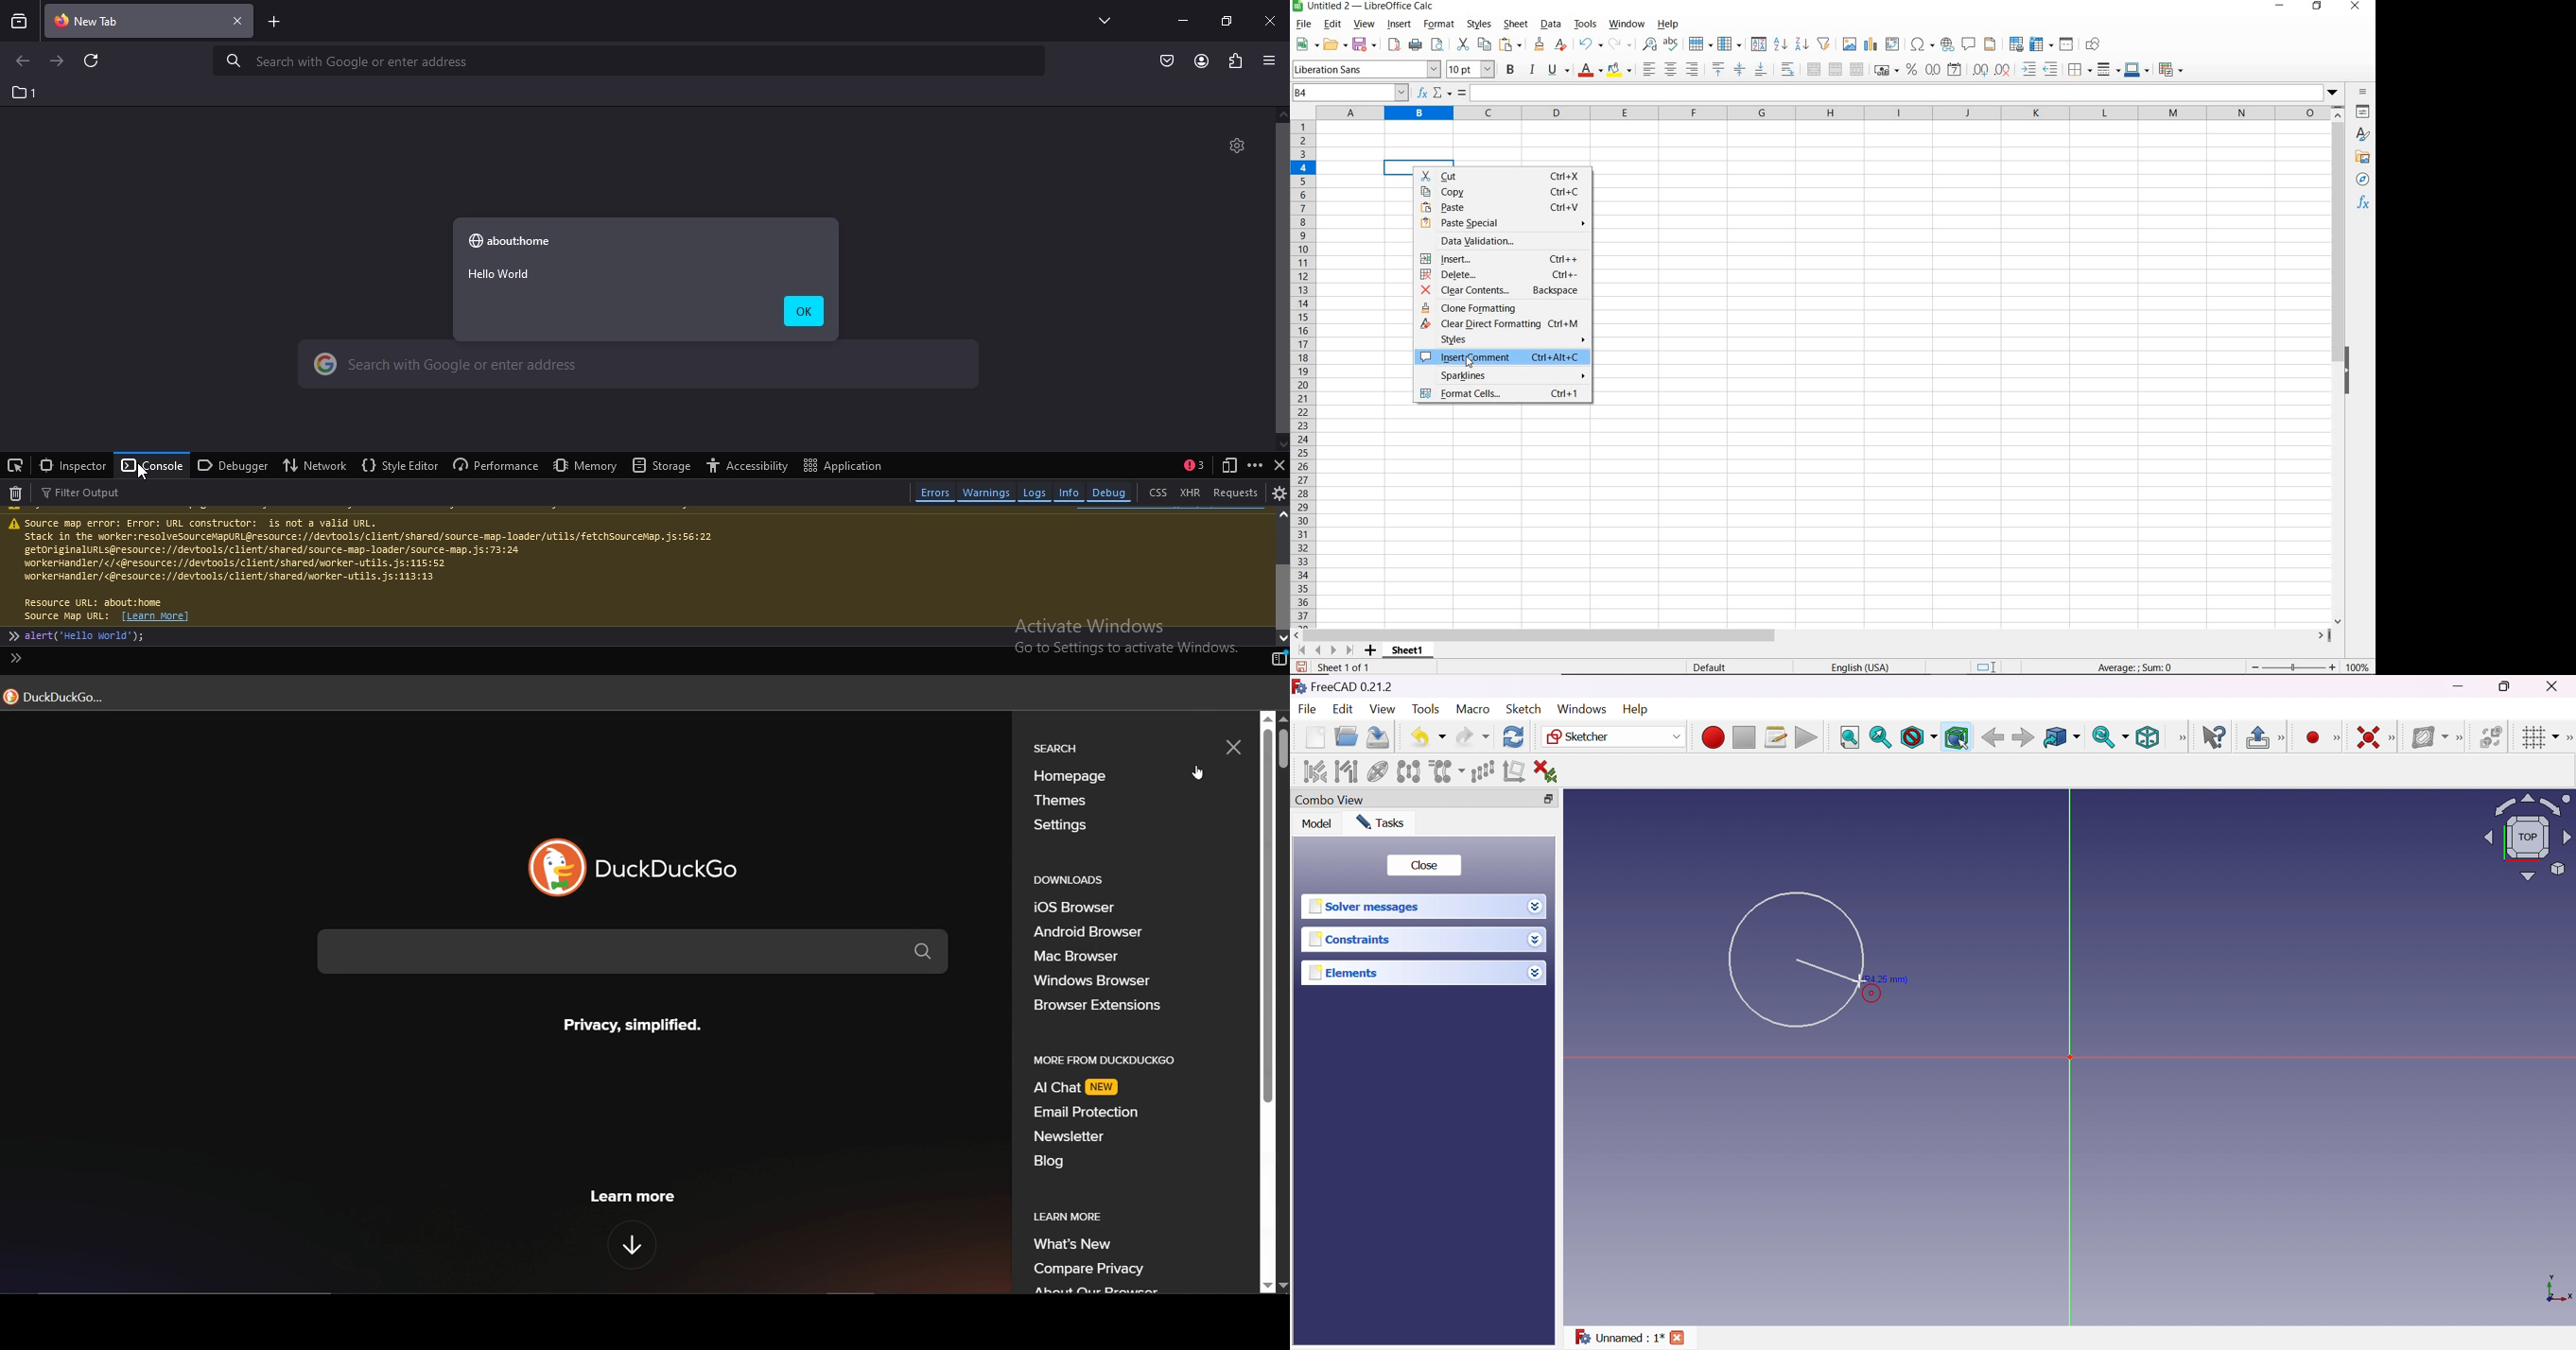 Image resolution: width=2576 pixels, height=1372 pixels. What do you see at coordinates (2022, 737) in the screenshot?
I see `Back` at bounding box center [2022, 737].